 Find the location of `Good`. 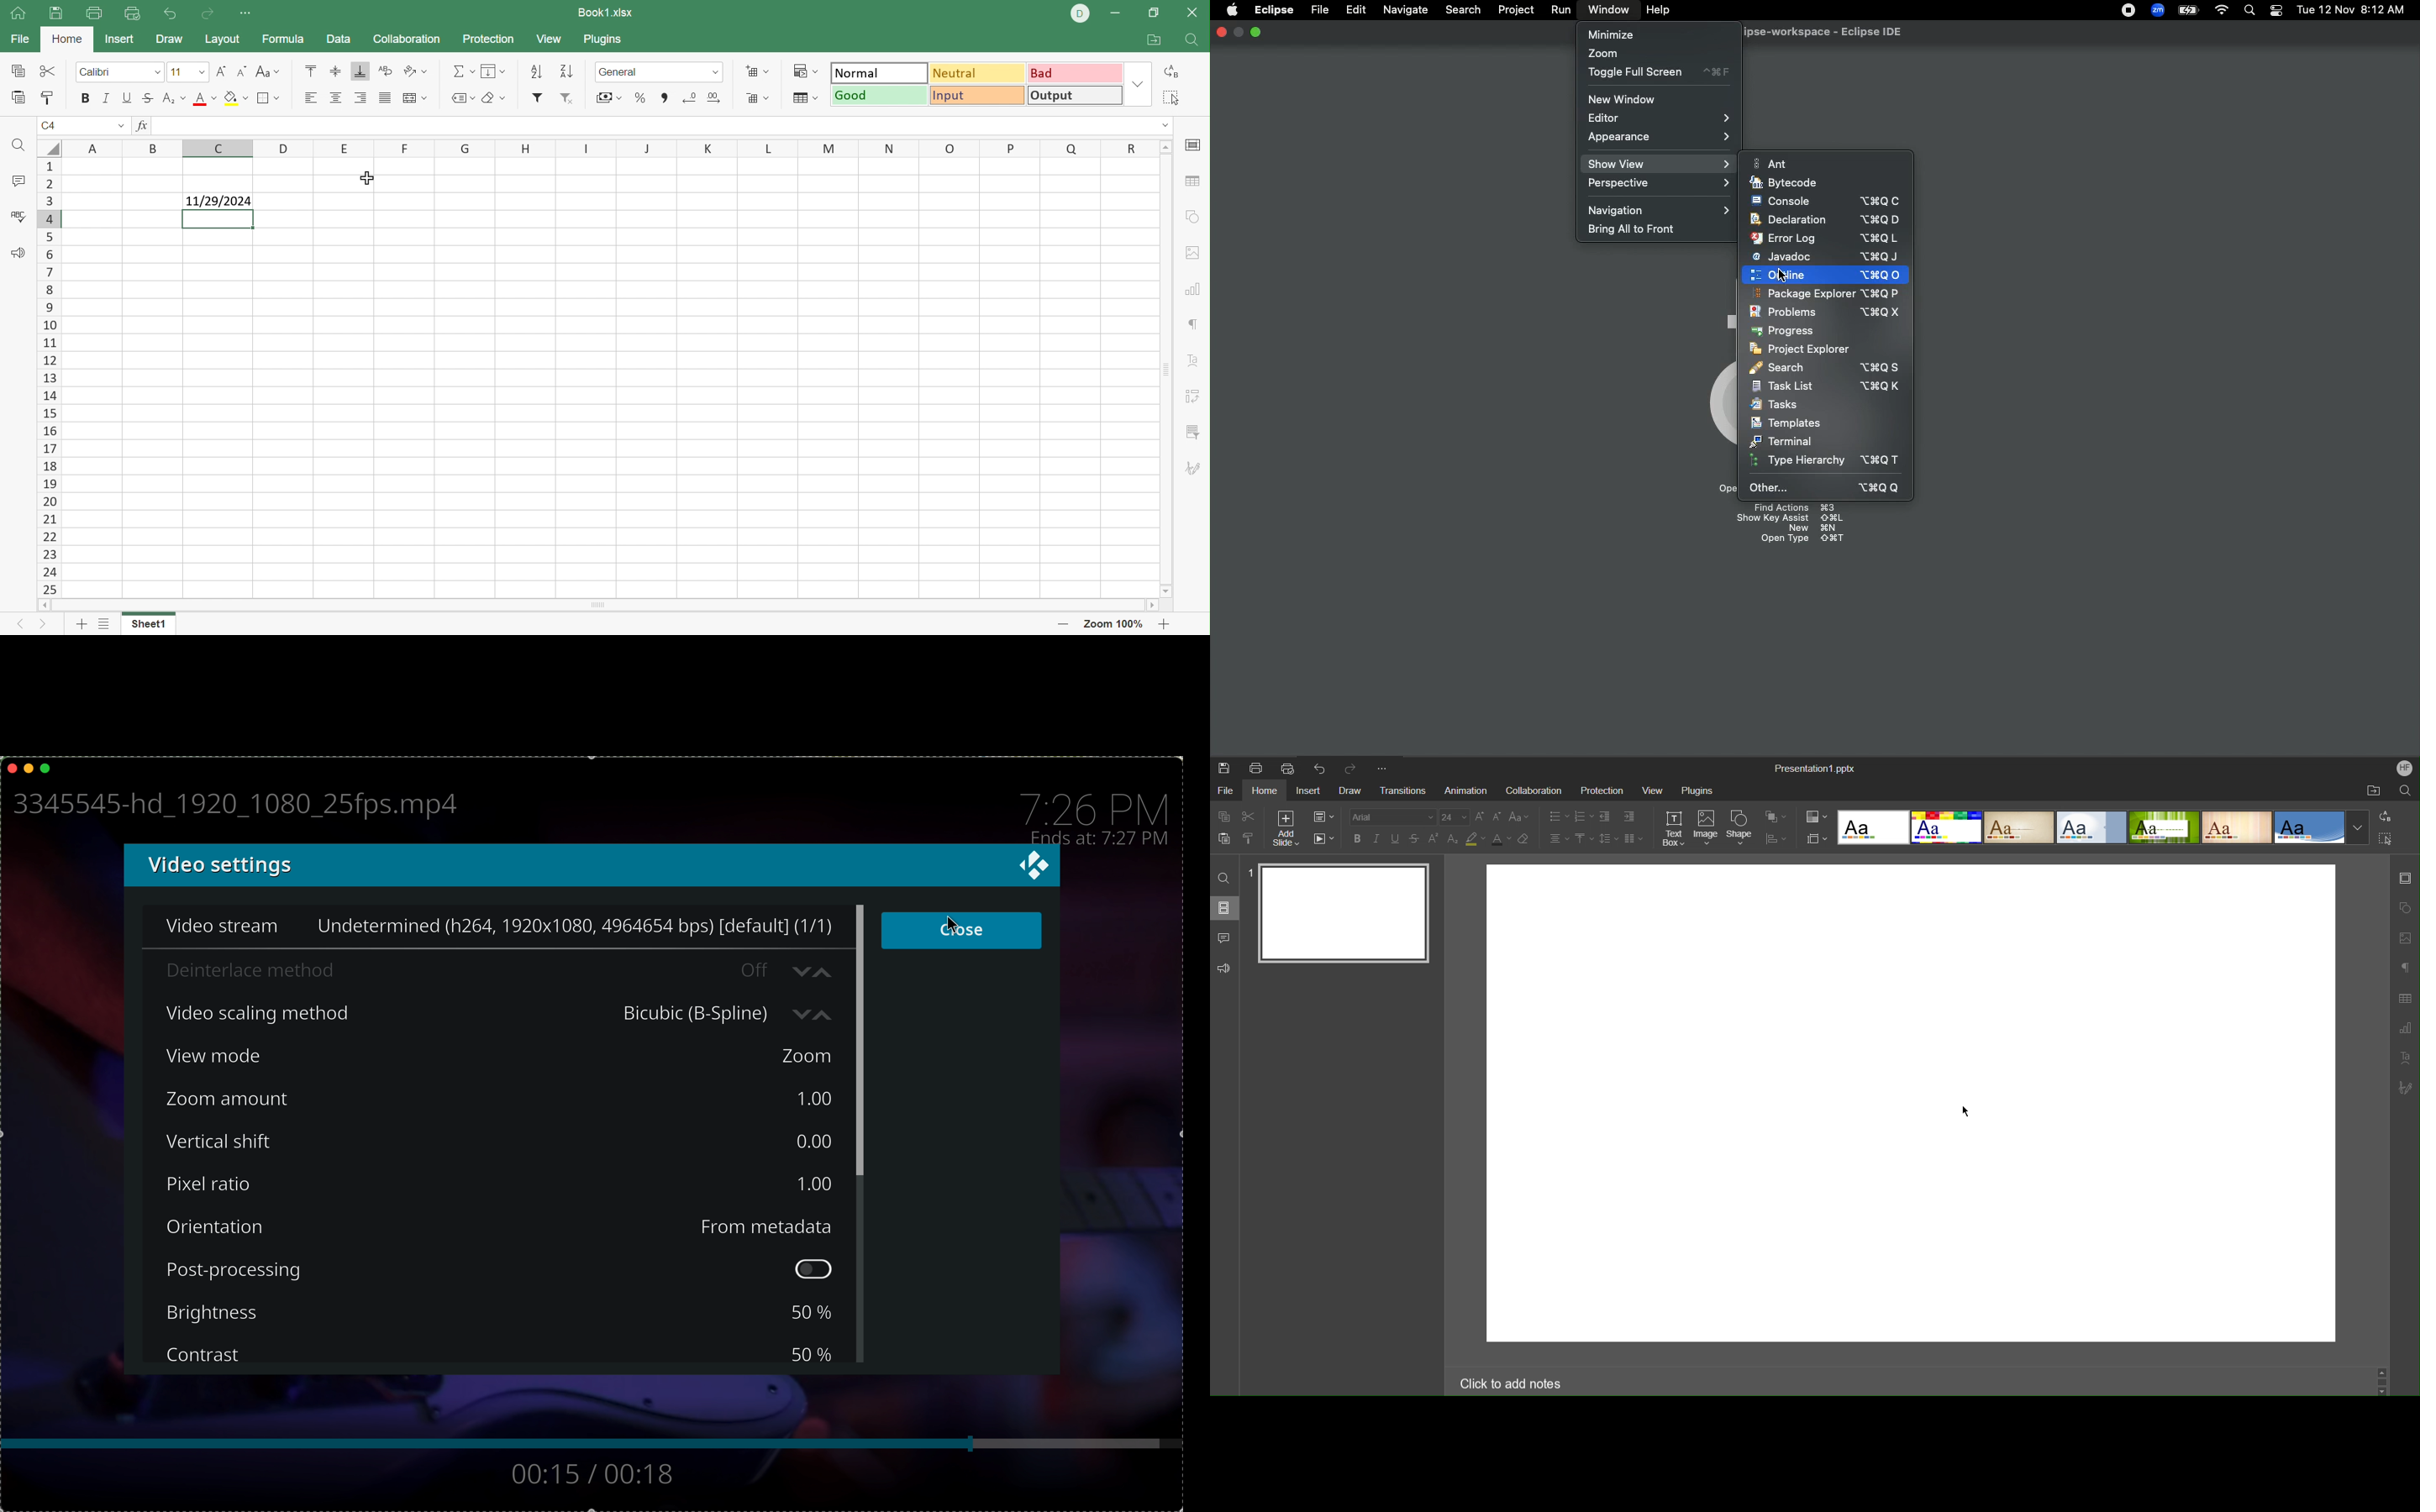

Good is located at coordinates (878, 95).